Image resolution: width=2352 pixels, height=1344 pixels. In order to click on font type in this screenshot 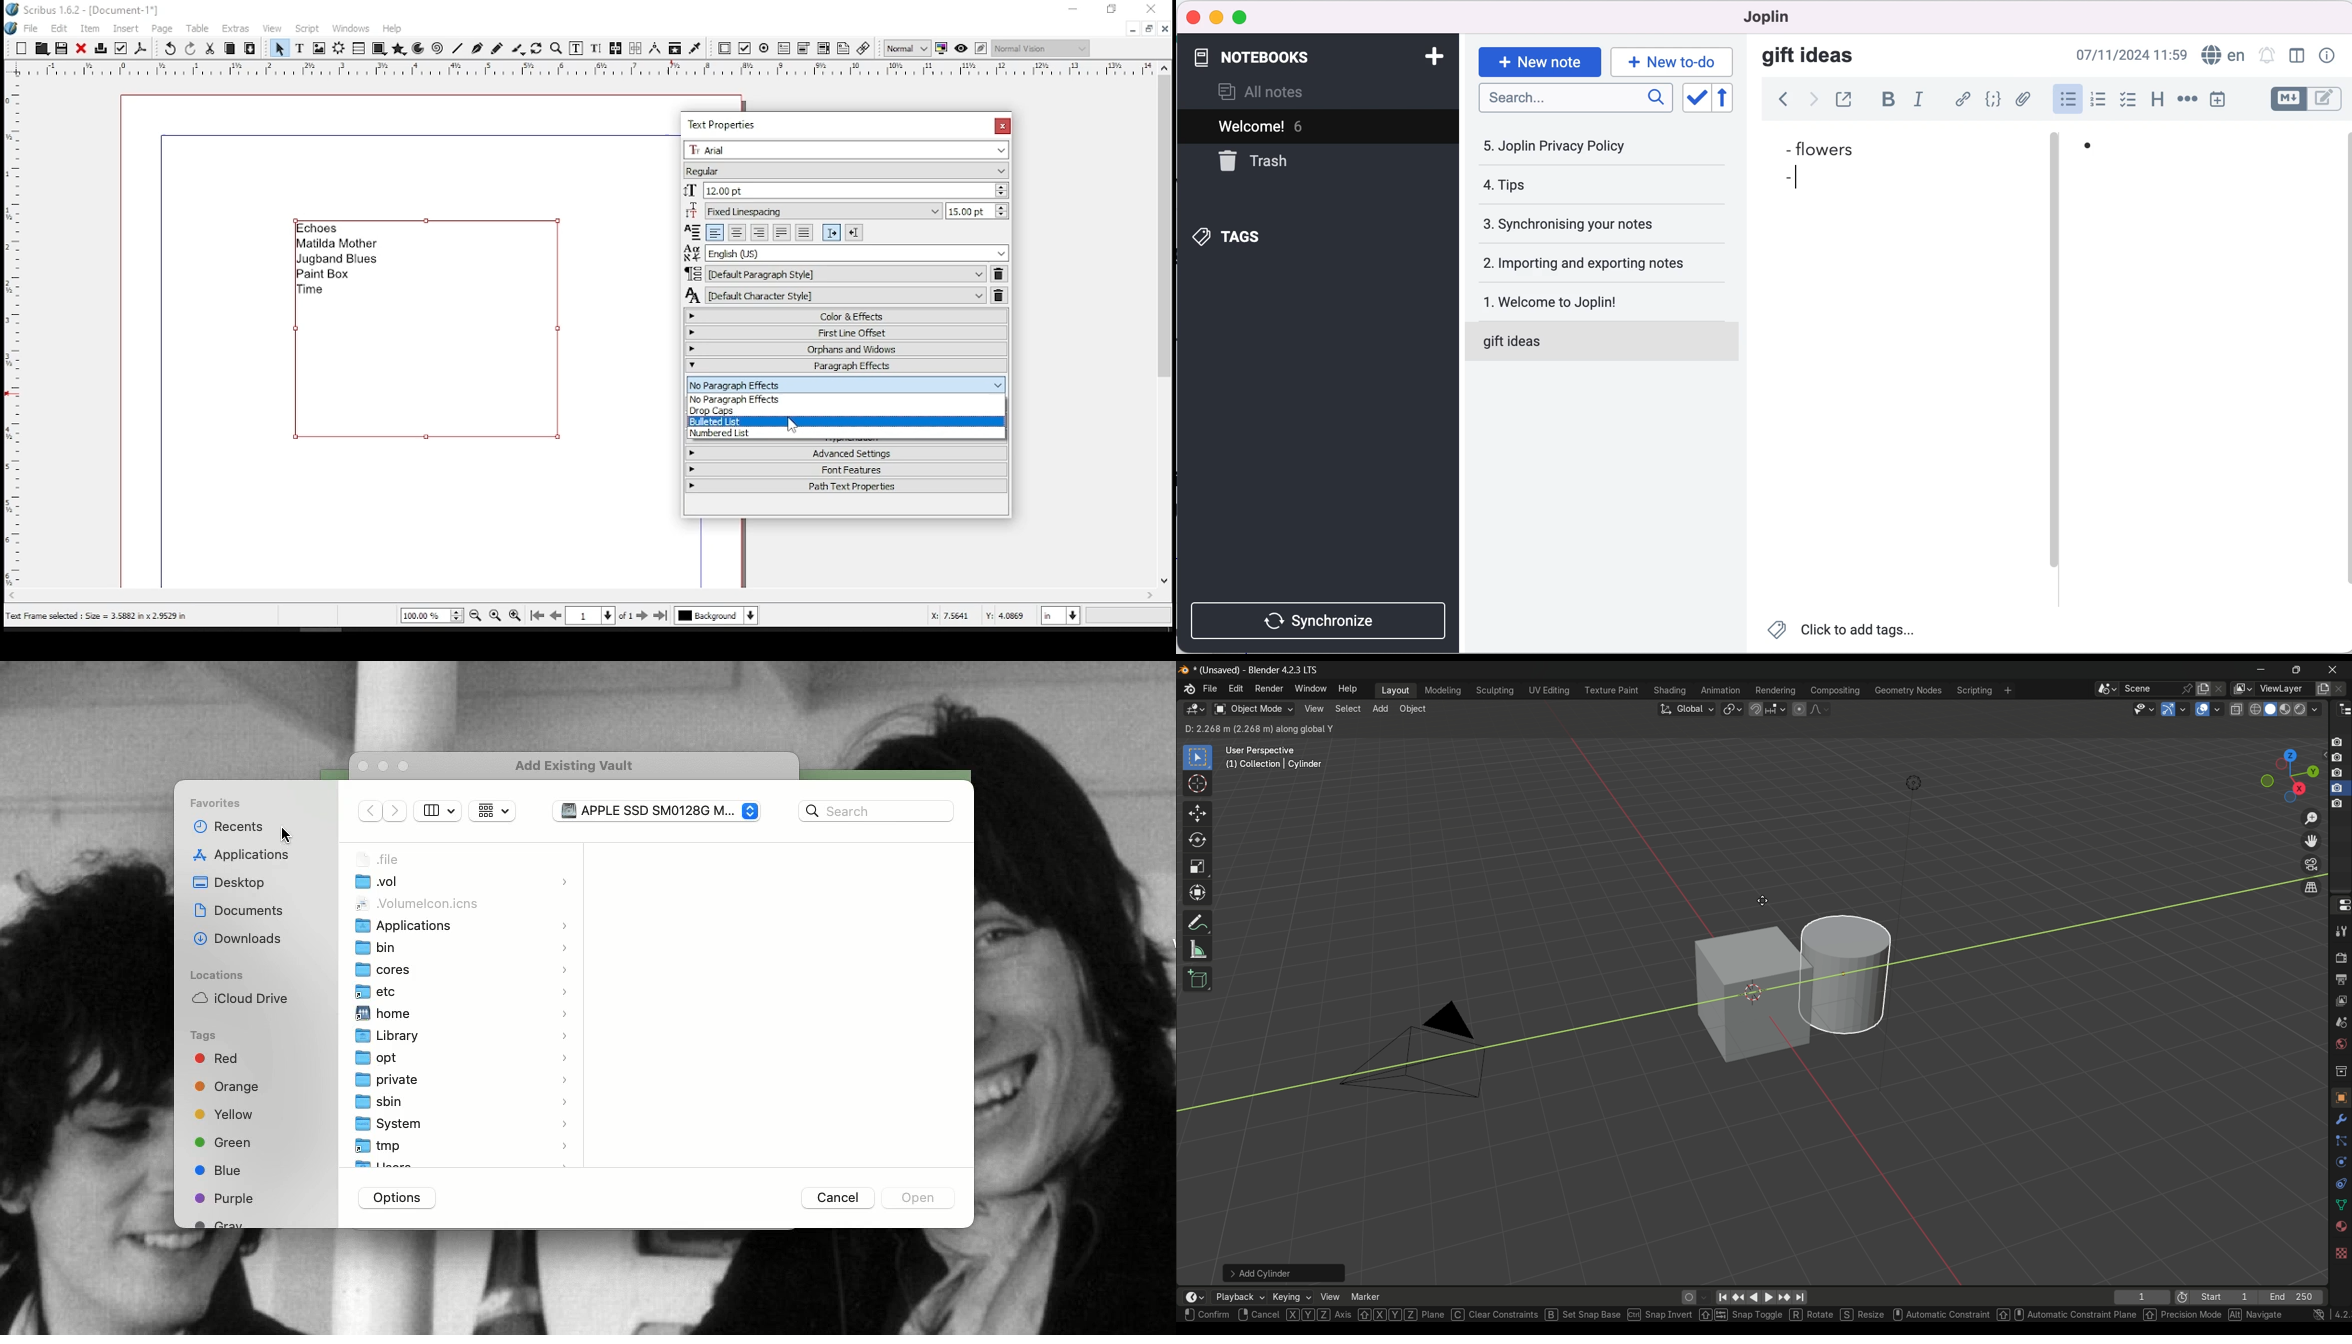, I will do `click(843, 171)`.